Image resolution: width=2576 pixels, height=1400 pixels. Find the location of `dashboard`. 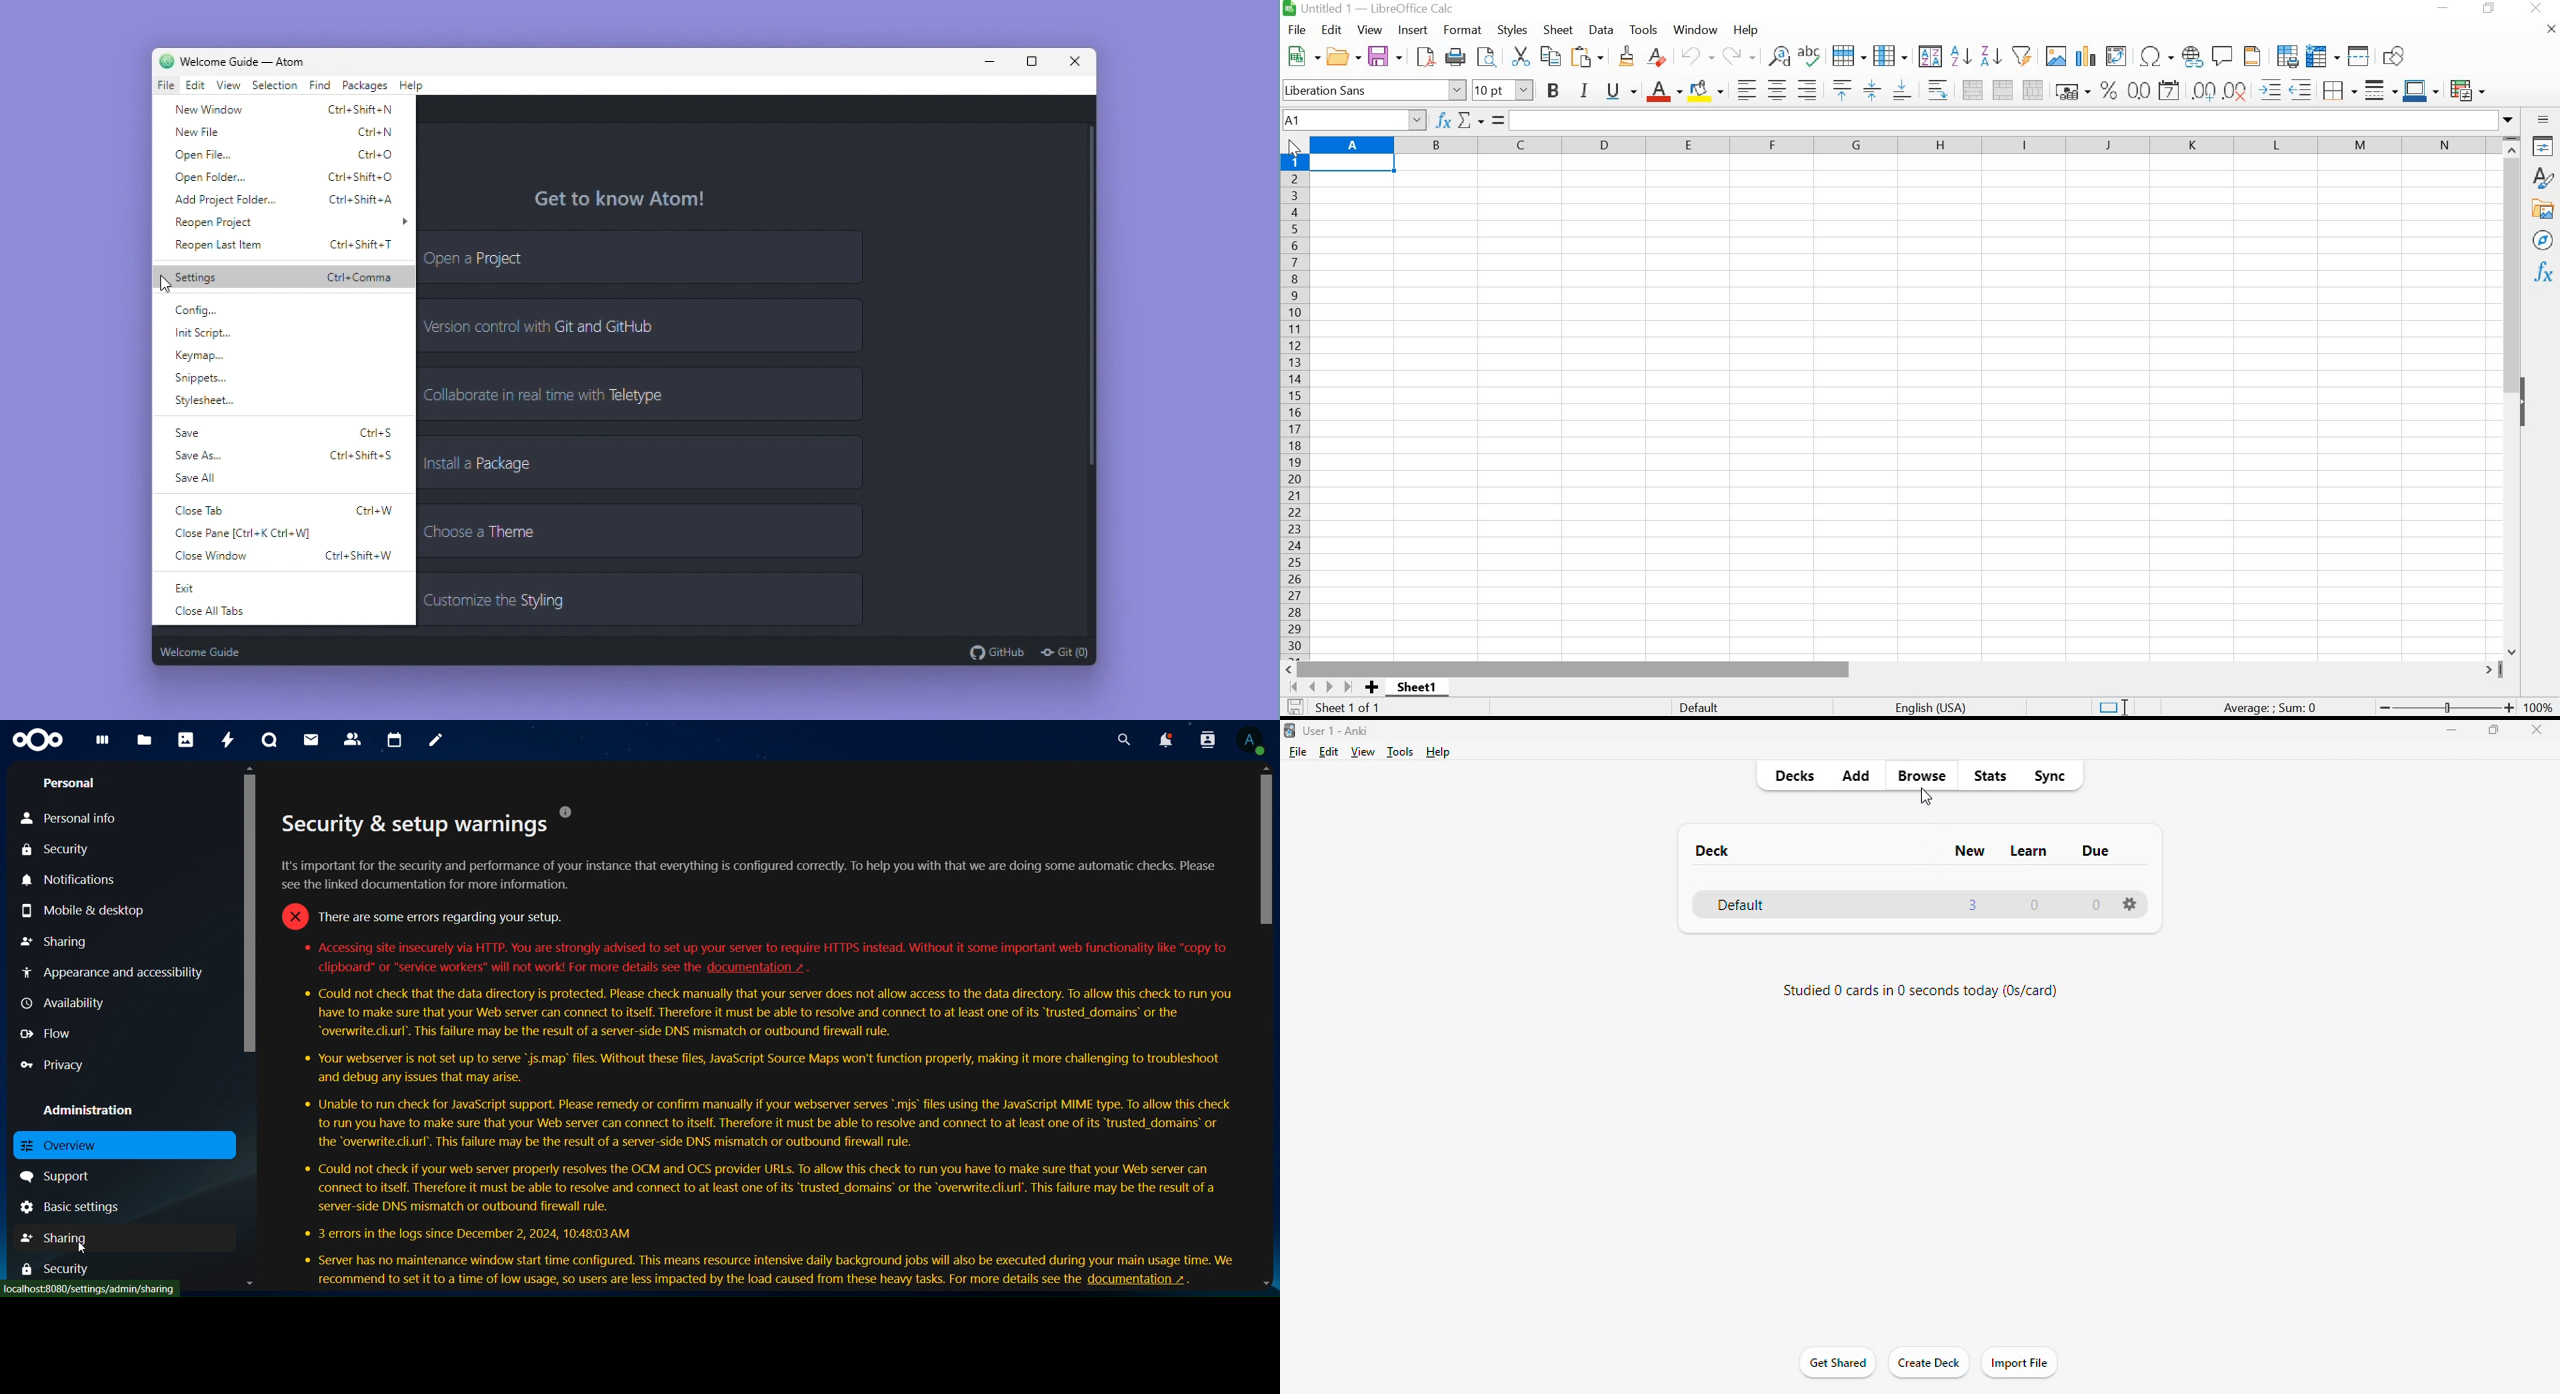

dashboard is located at coordinates (101, 742).